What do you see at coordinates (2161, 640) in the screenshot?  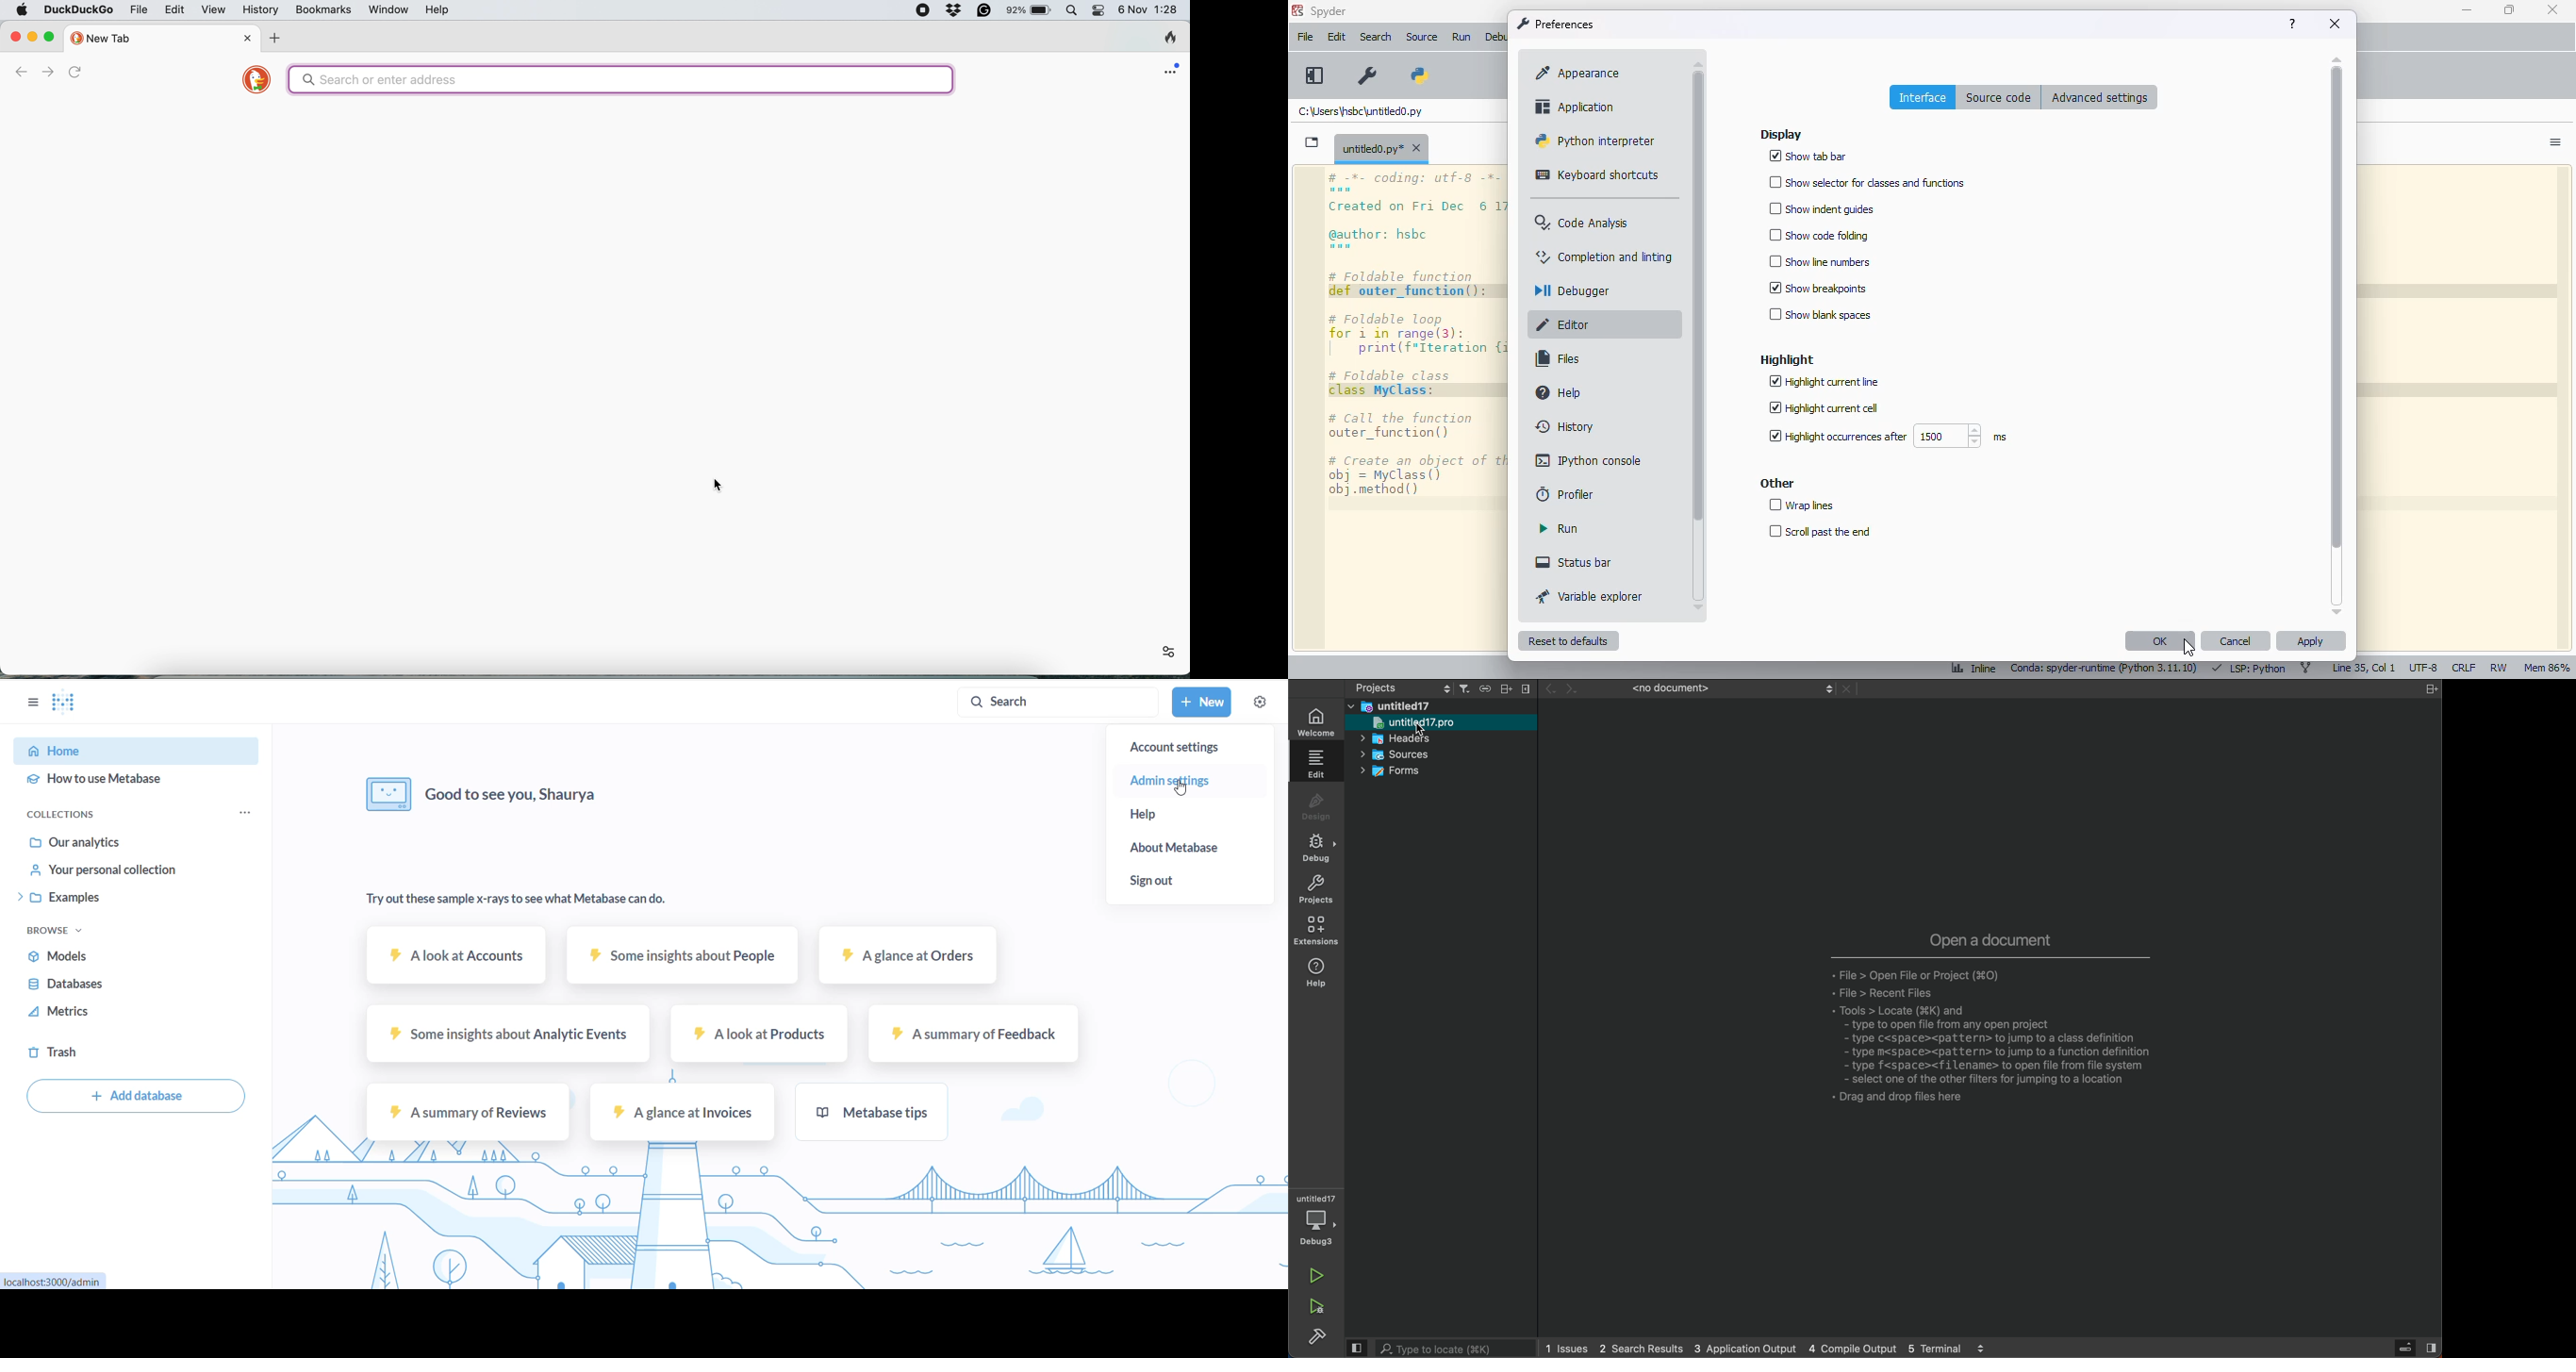 I see `OK` at bounding box center [2161, 640].